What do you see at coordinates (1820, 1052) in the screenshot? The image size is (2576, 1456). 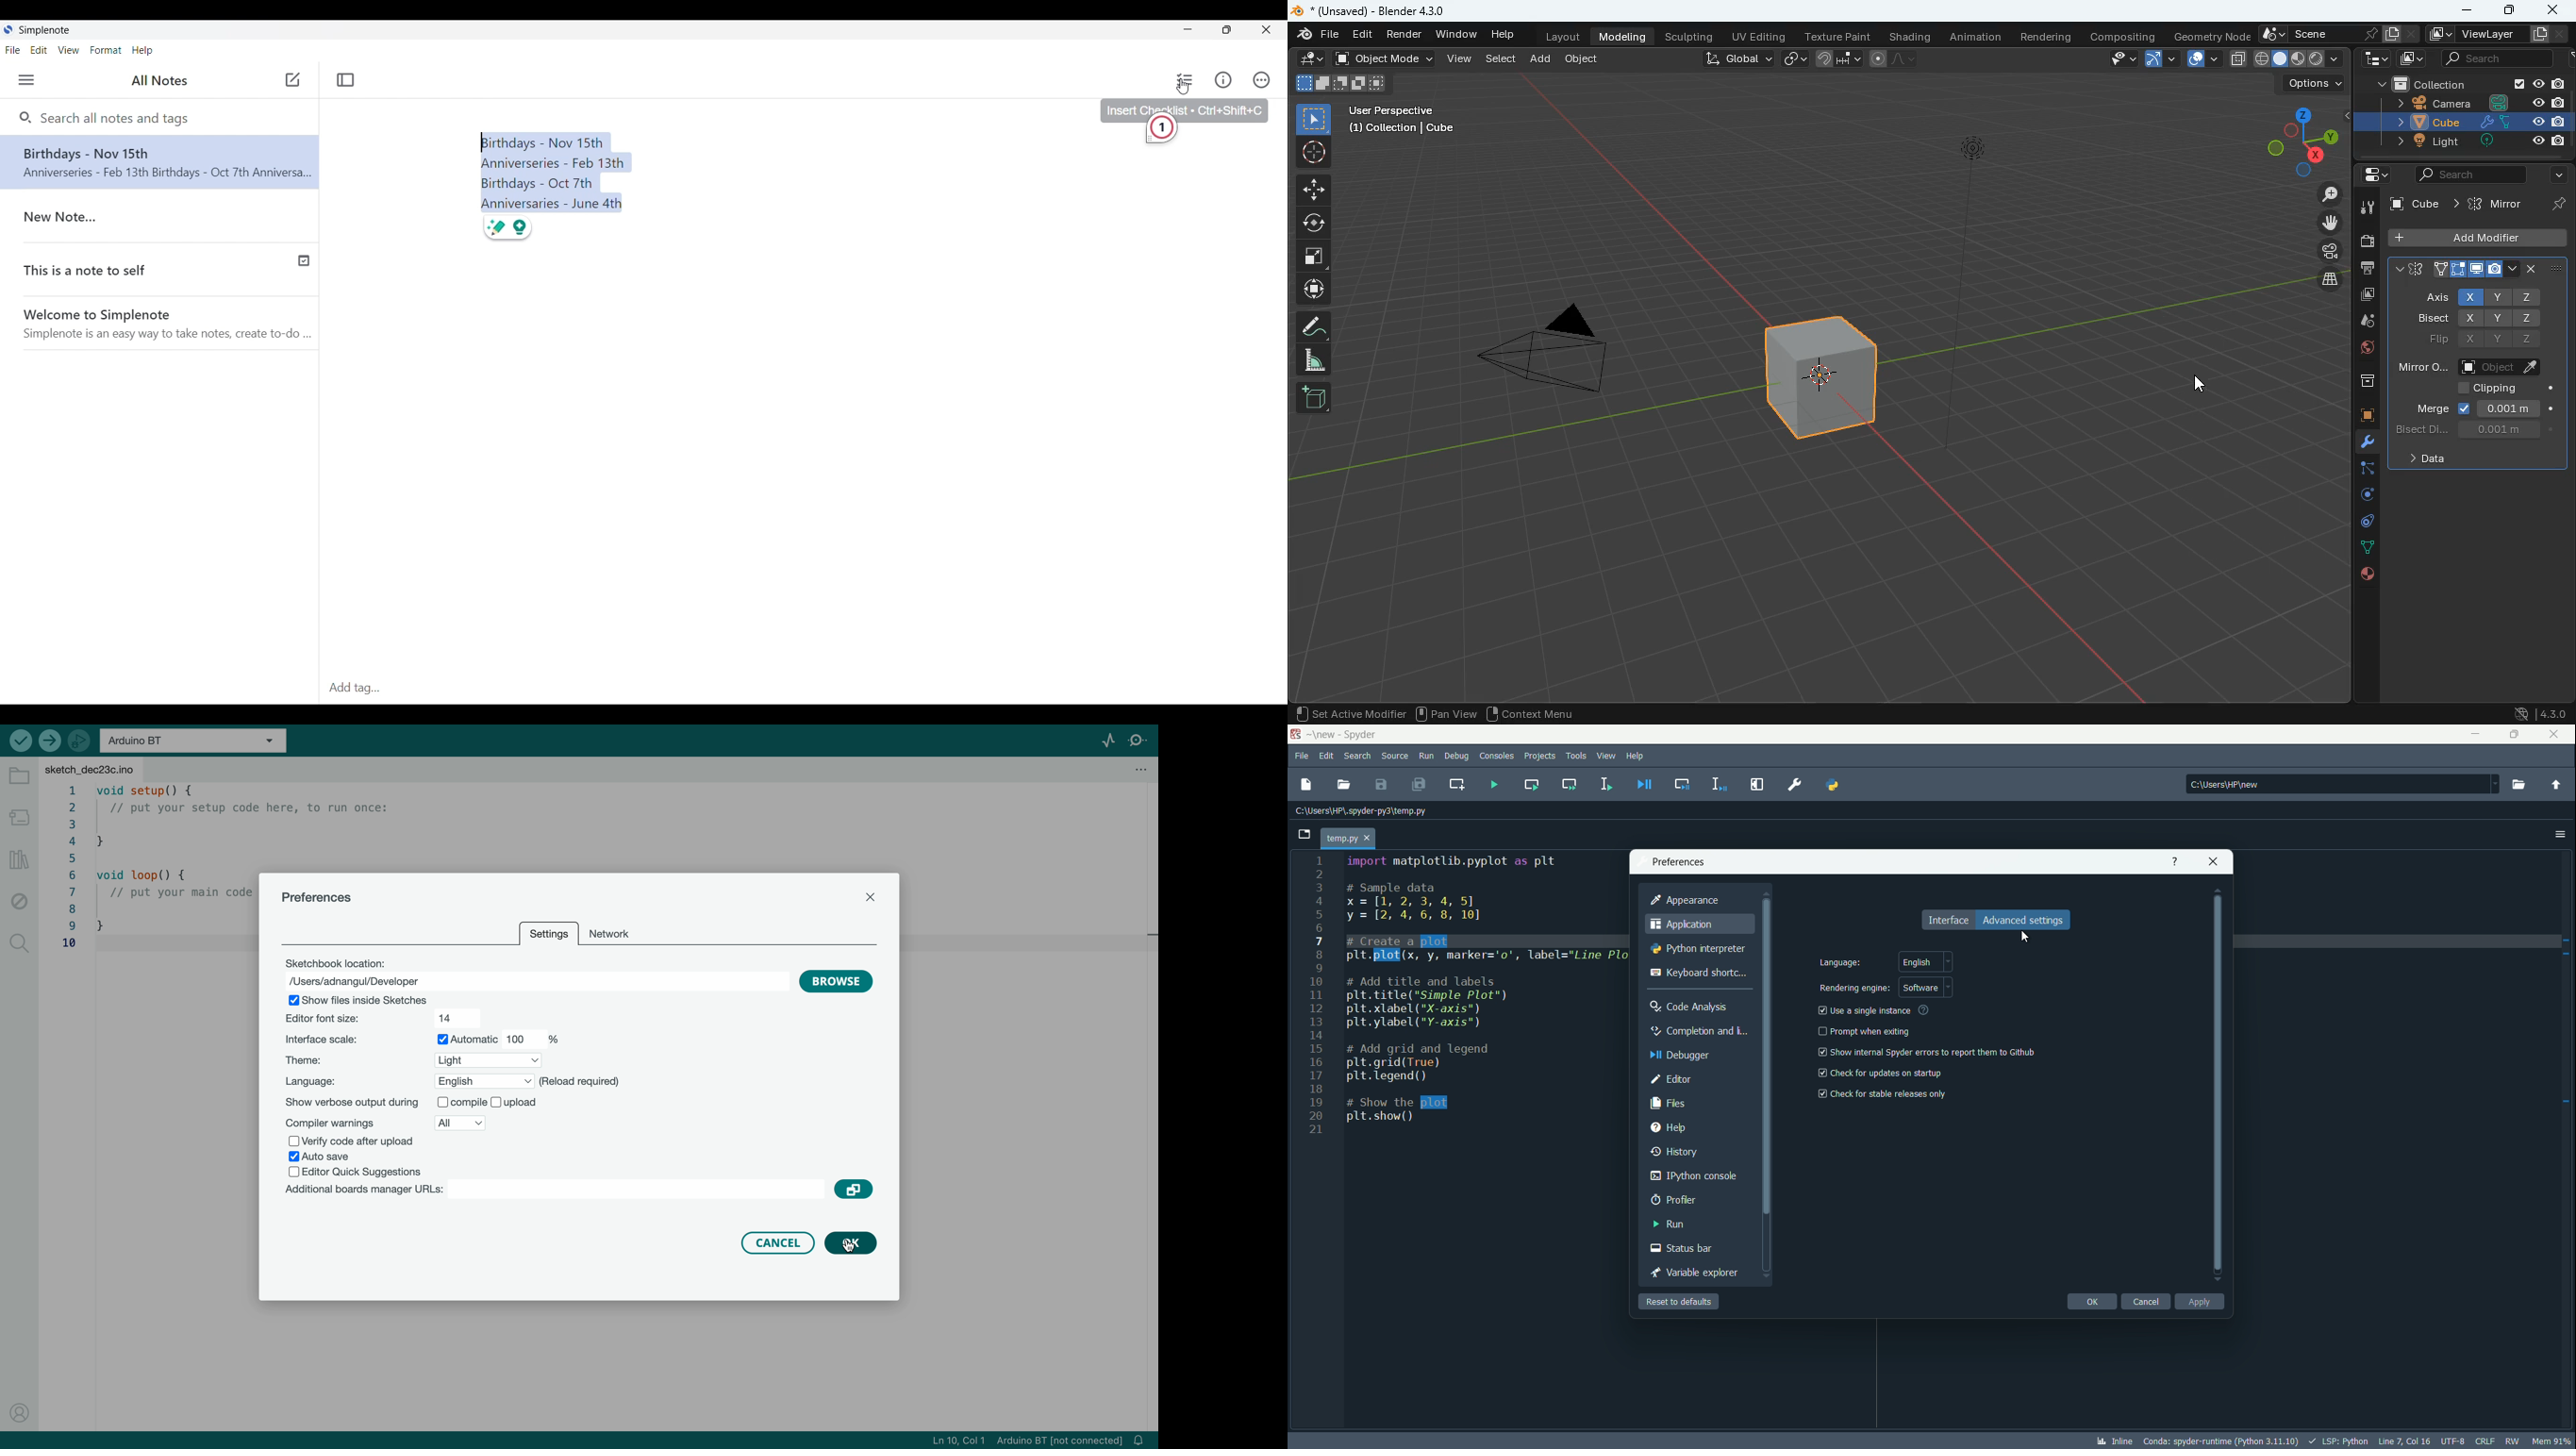 I see `checkbox` at bounding box center [1820, 1052].